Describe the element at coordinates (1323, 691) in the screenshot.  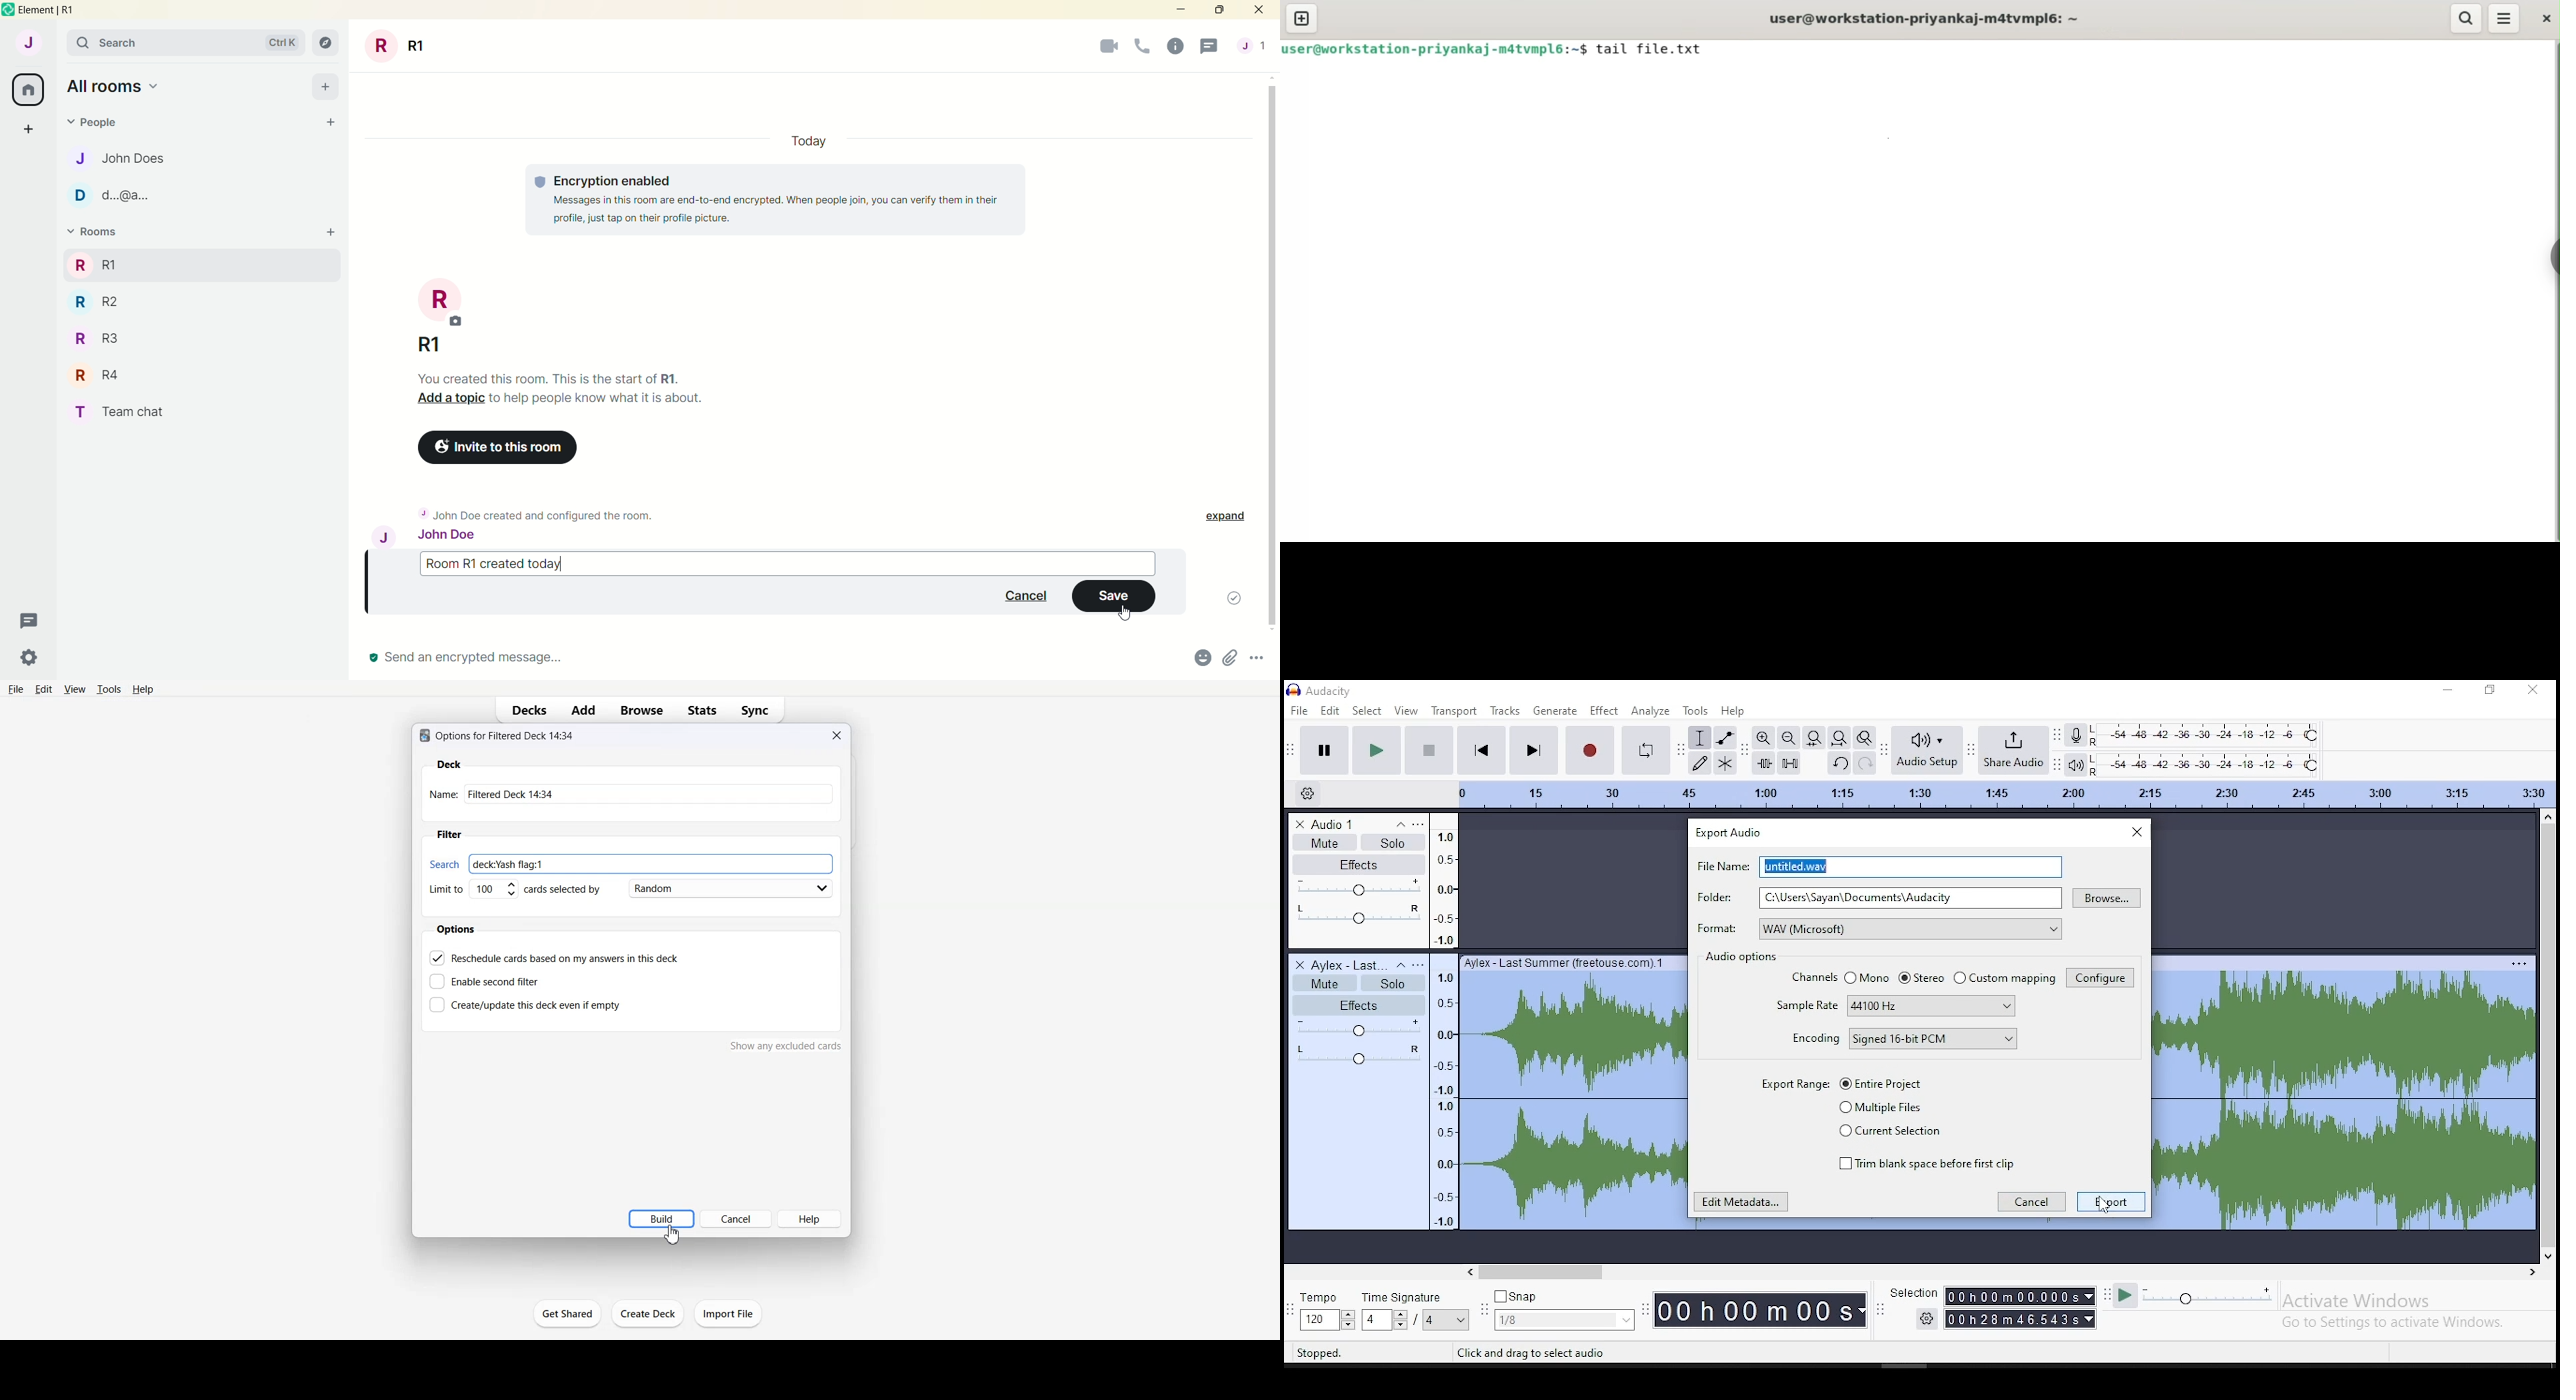
I see `icon` at that location.